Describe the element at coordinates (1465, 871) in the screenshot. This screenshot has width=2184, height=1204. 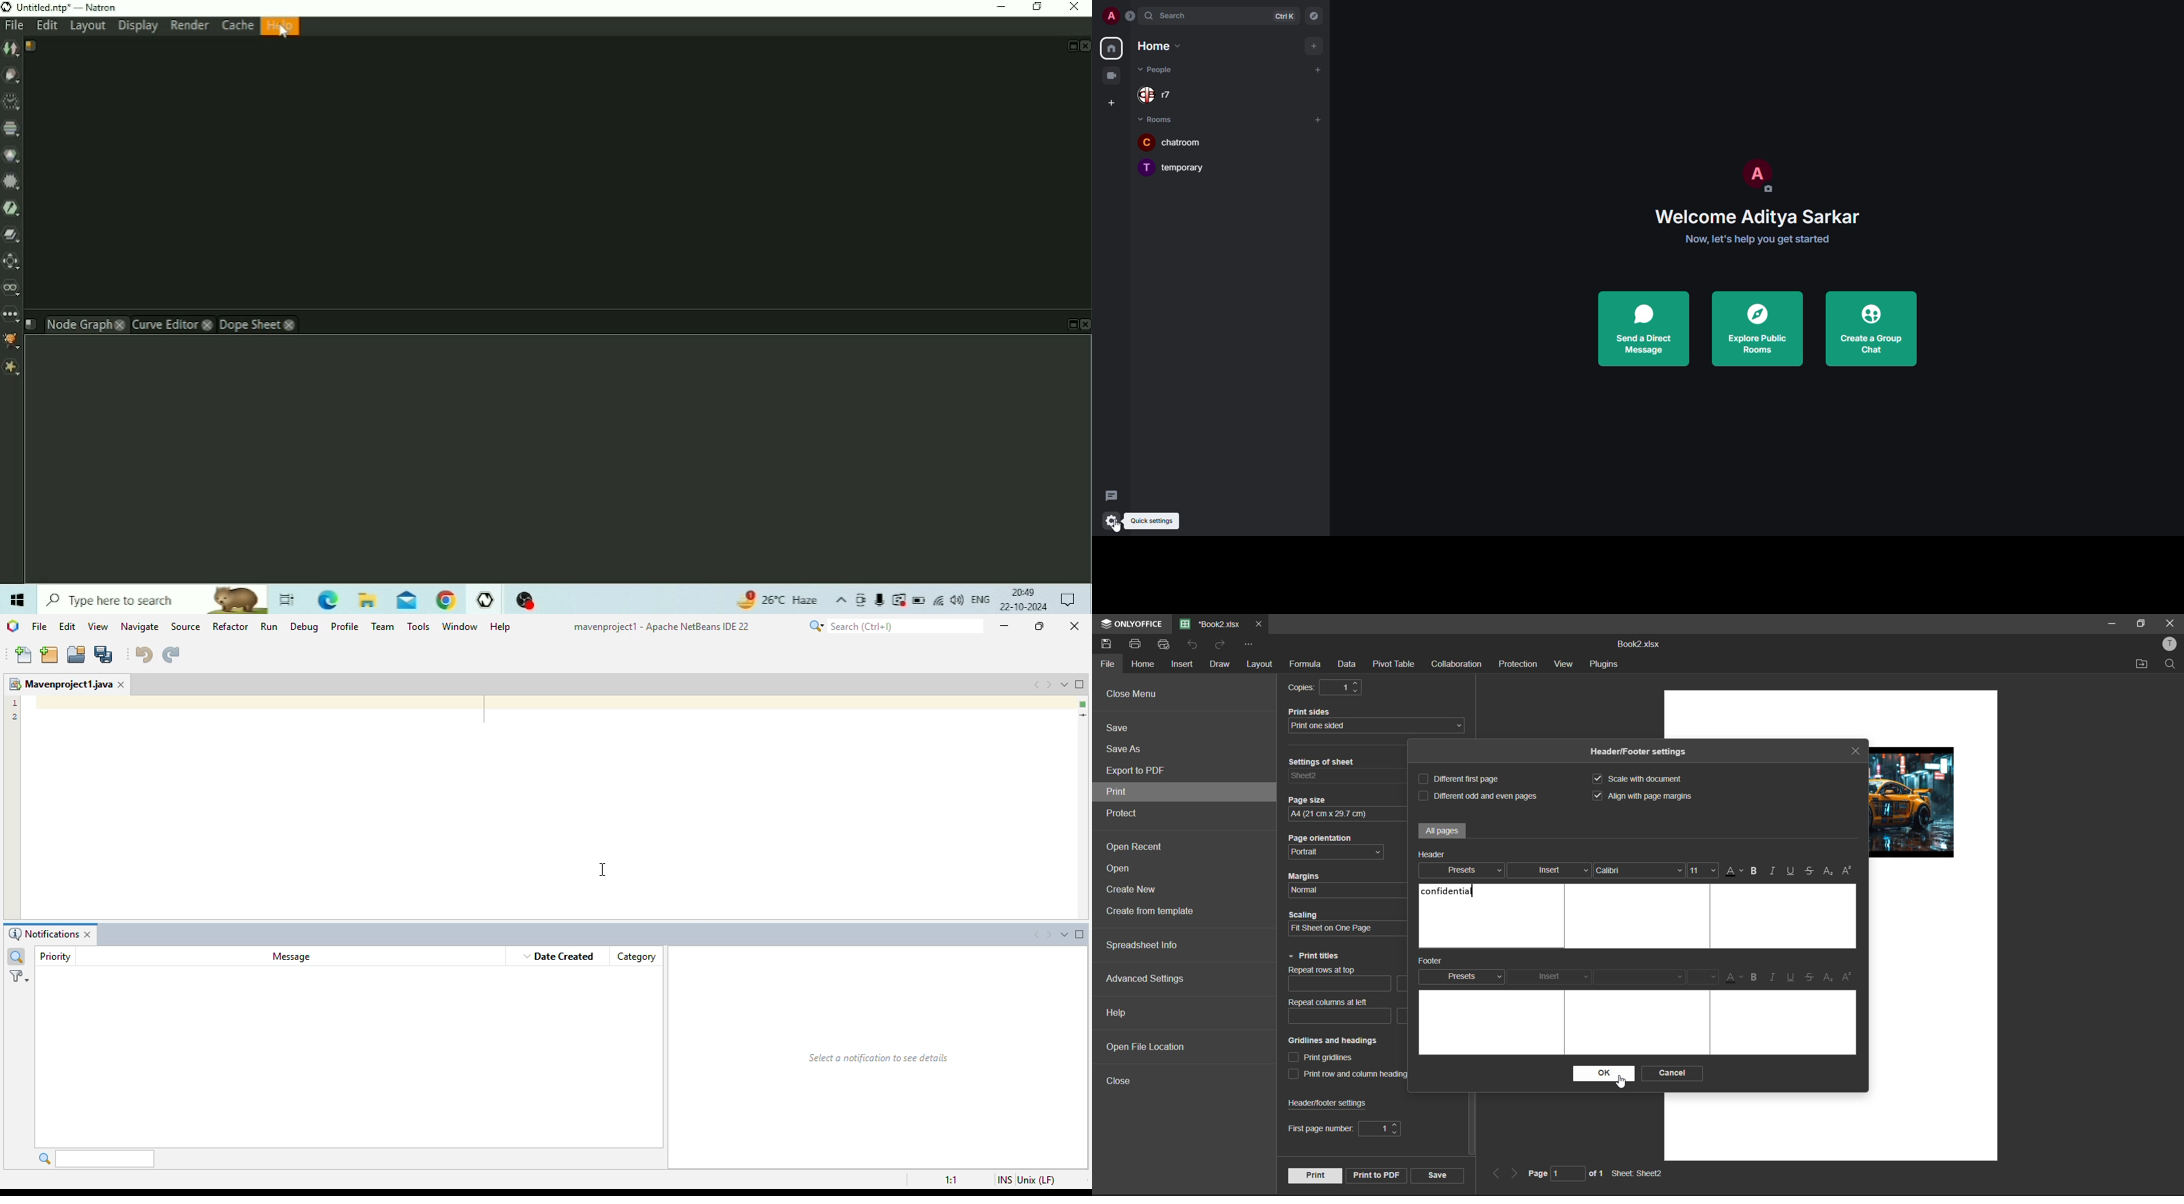
I see `presets` at that location.